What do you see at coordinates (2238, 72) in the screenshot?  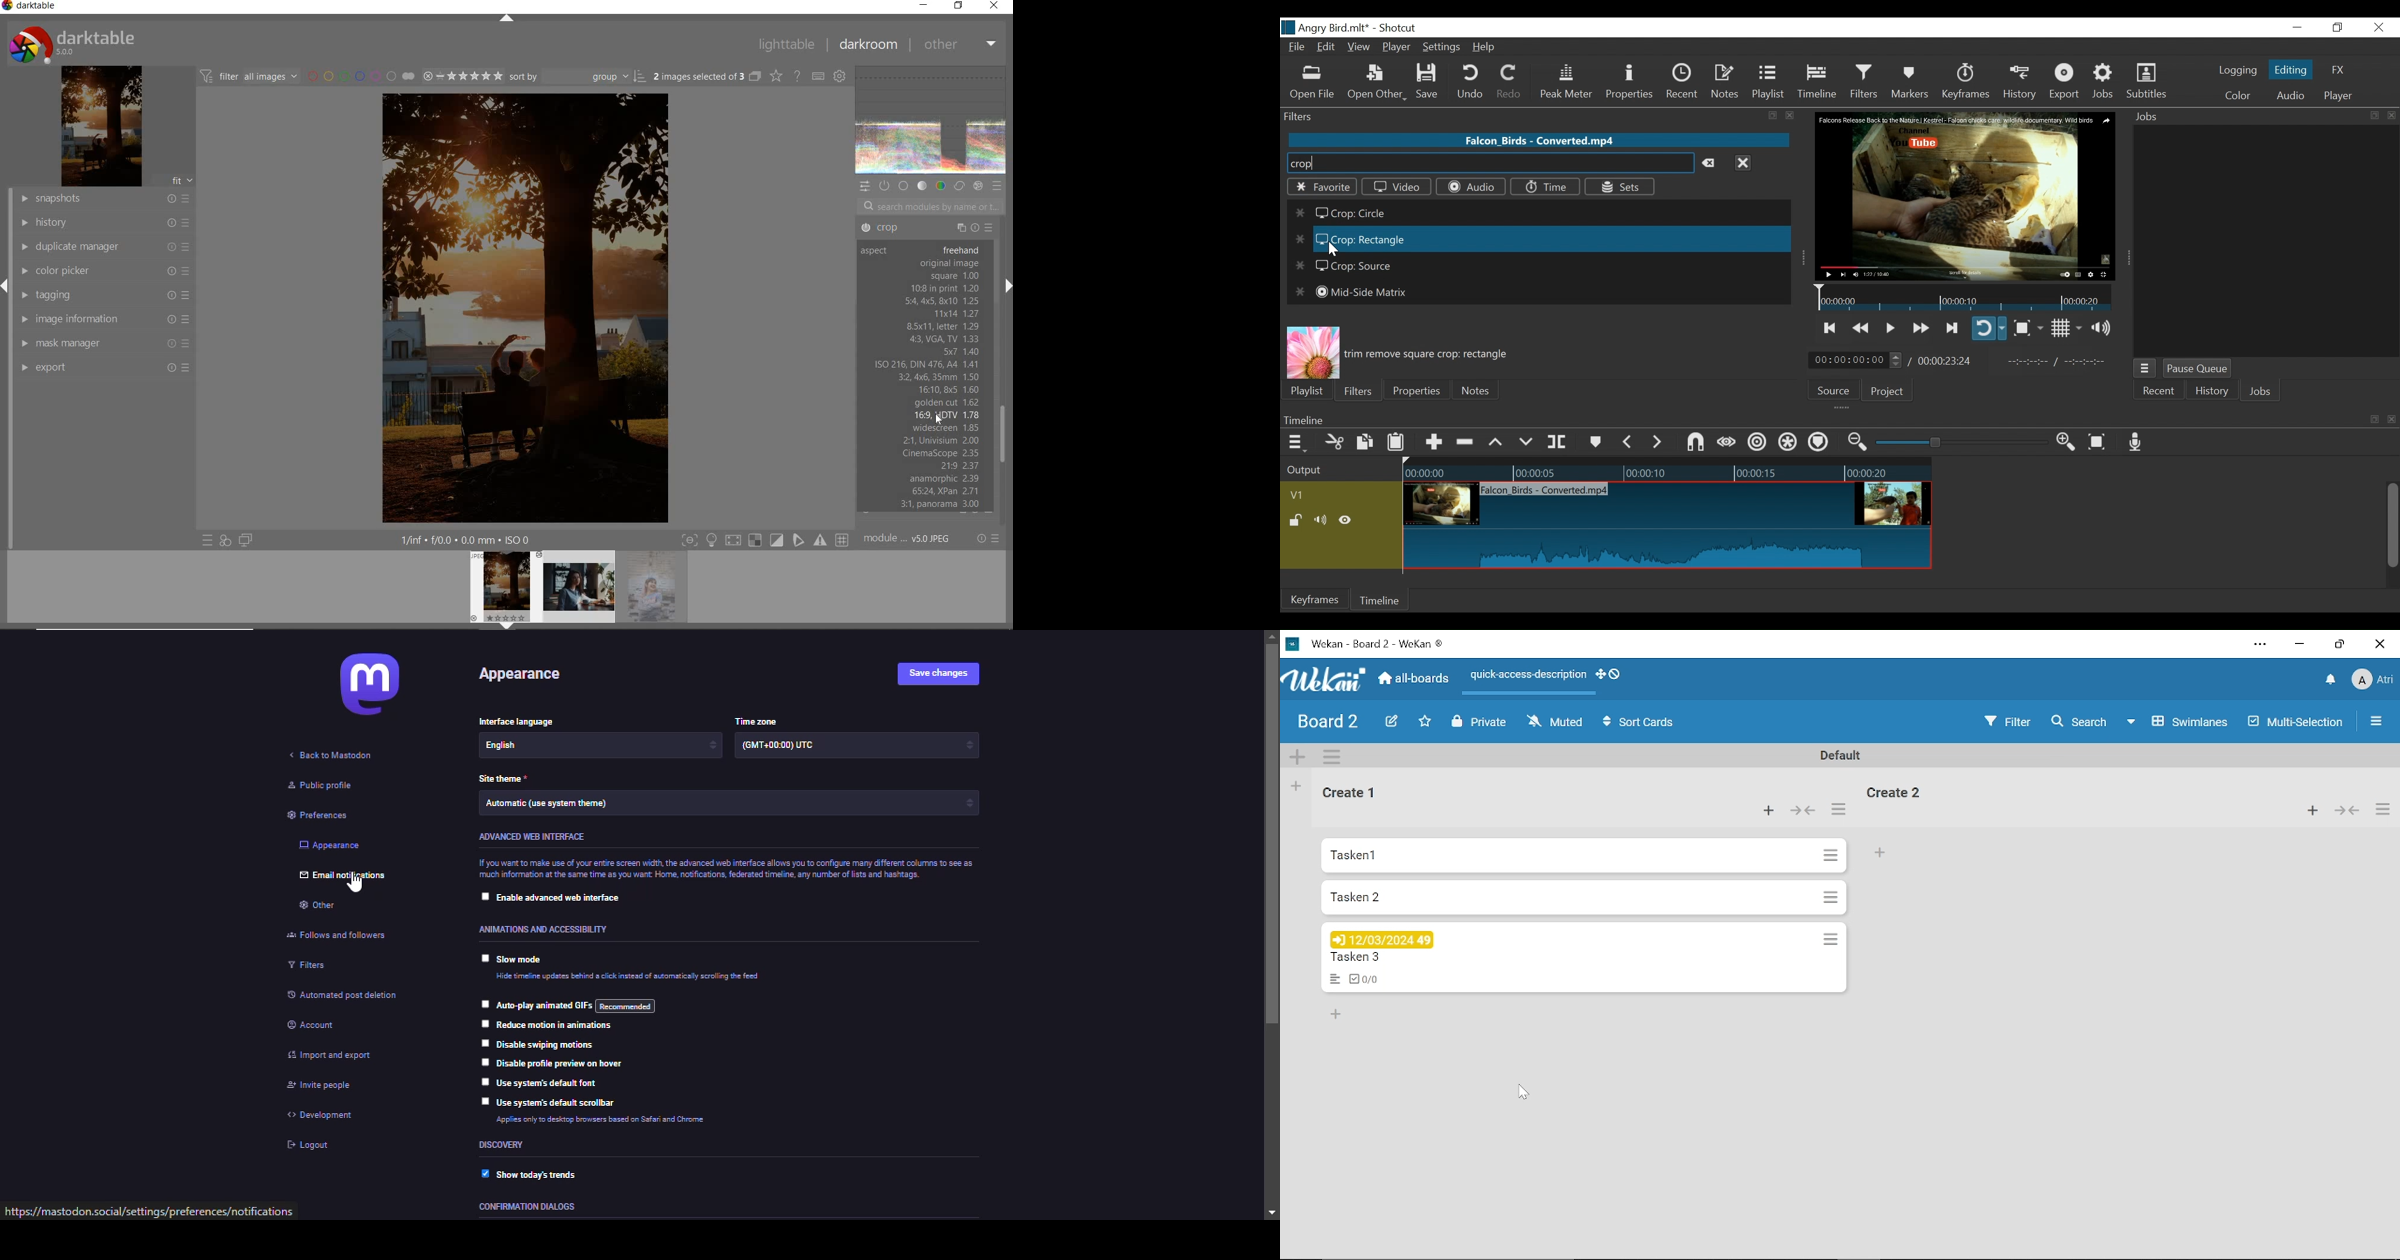 I see `logging` at bounding box center [2238, 72].